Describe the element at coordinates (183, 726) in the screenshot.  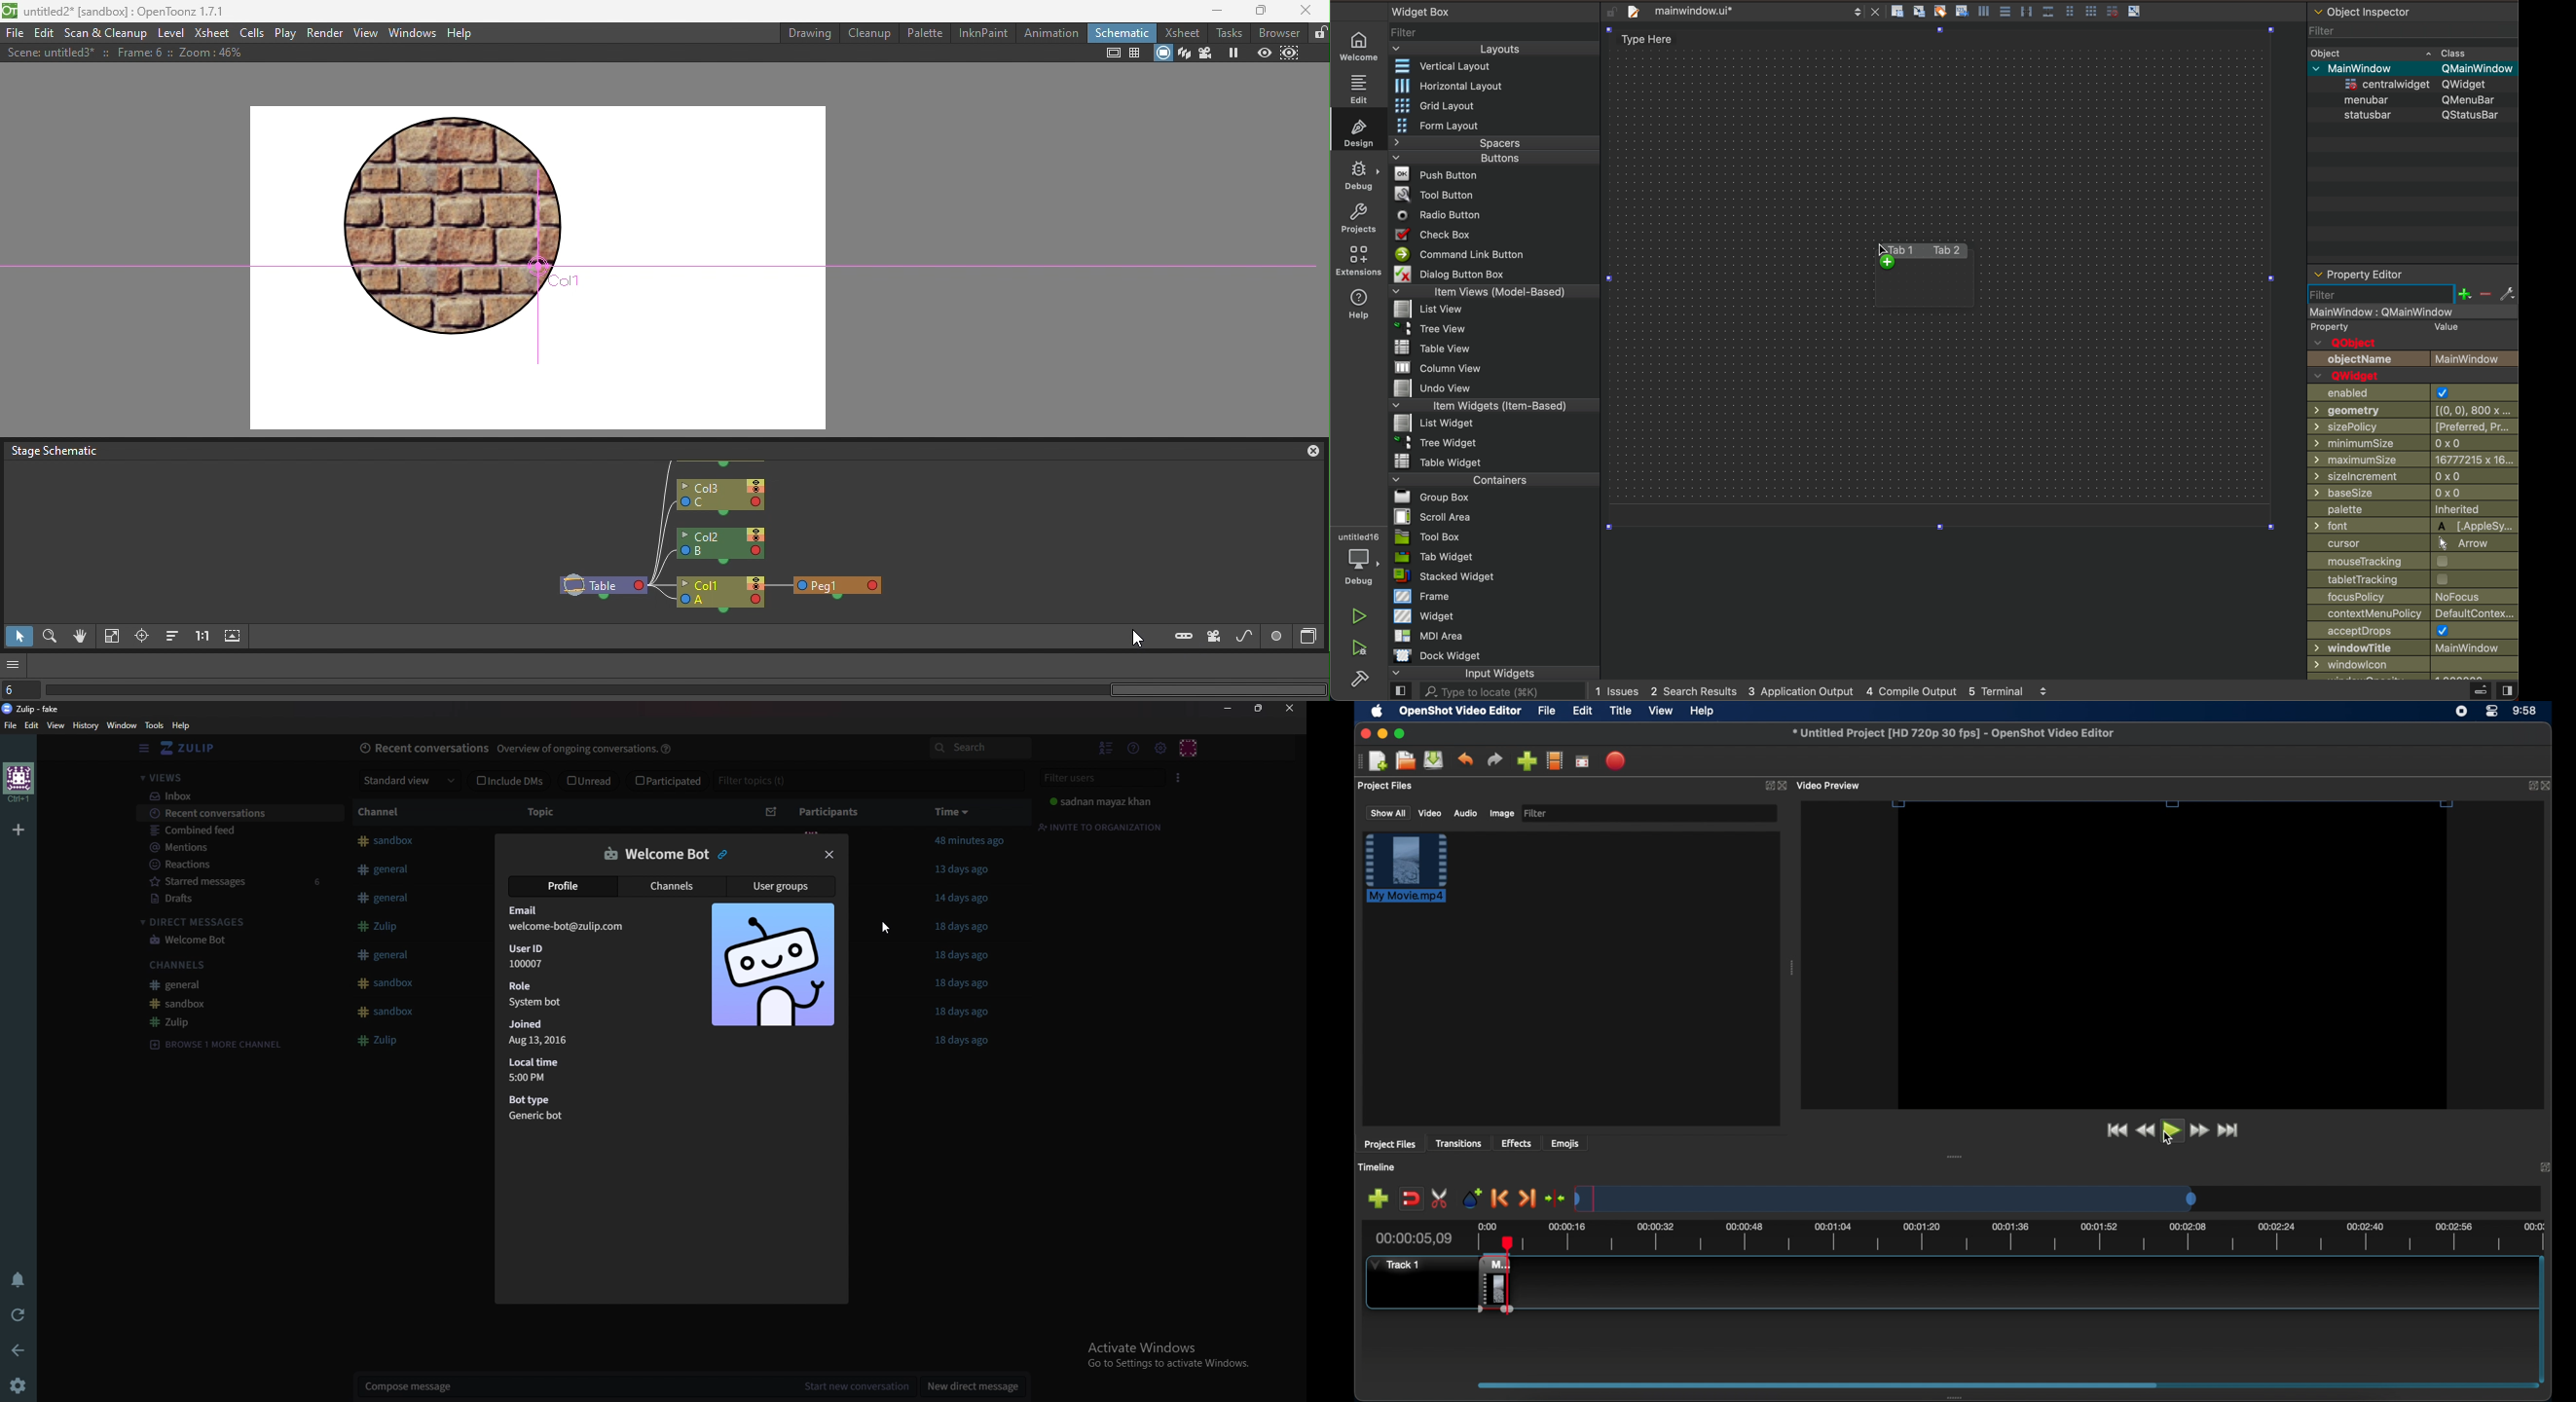
I see `help` at that location.